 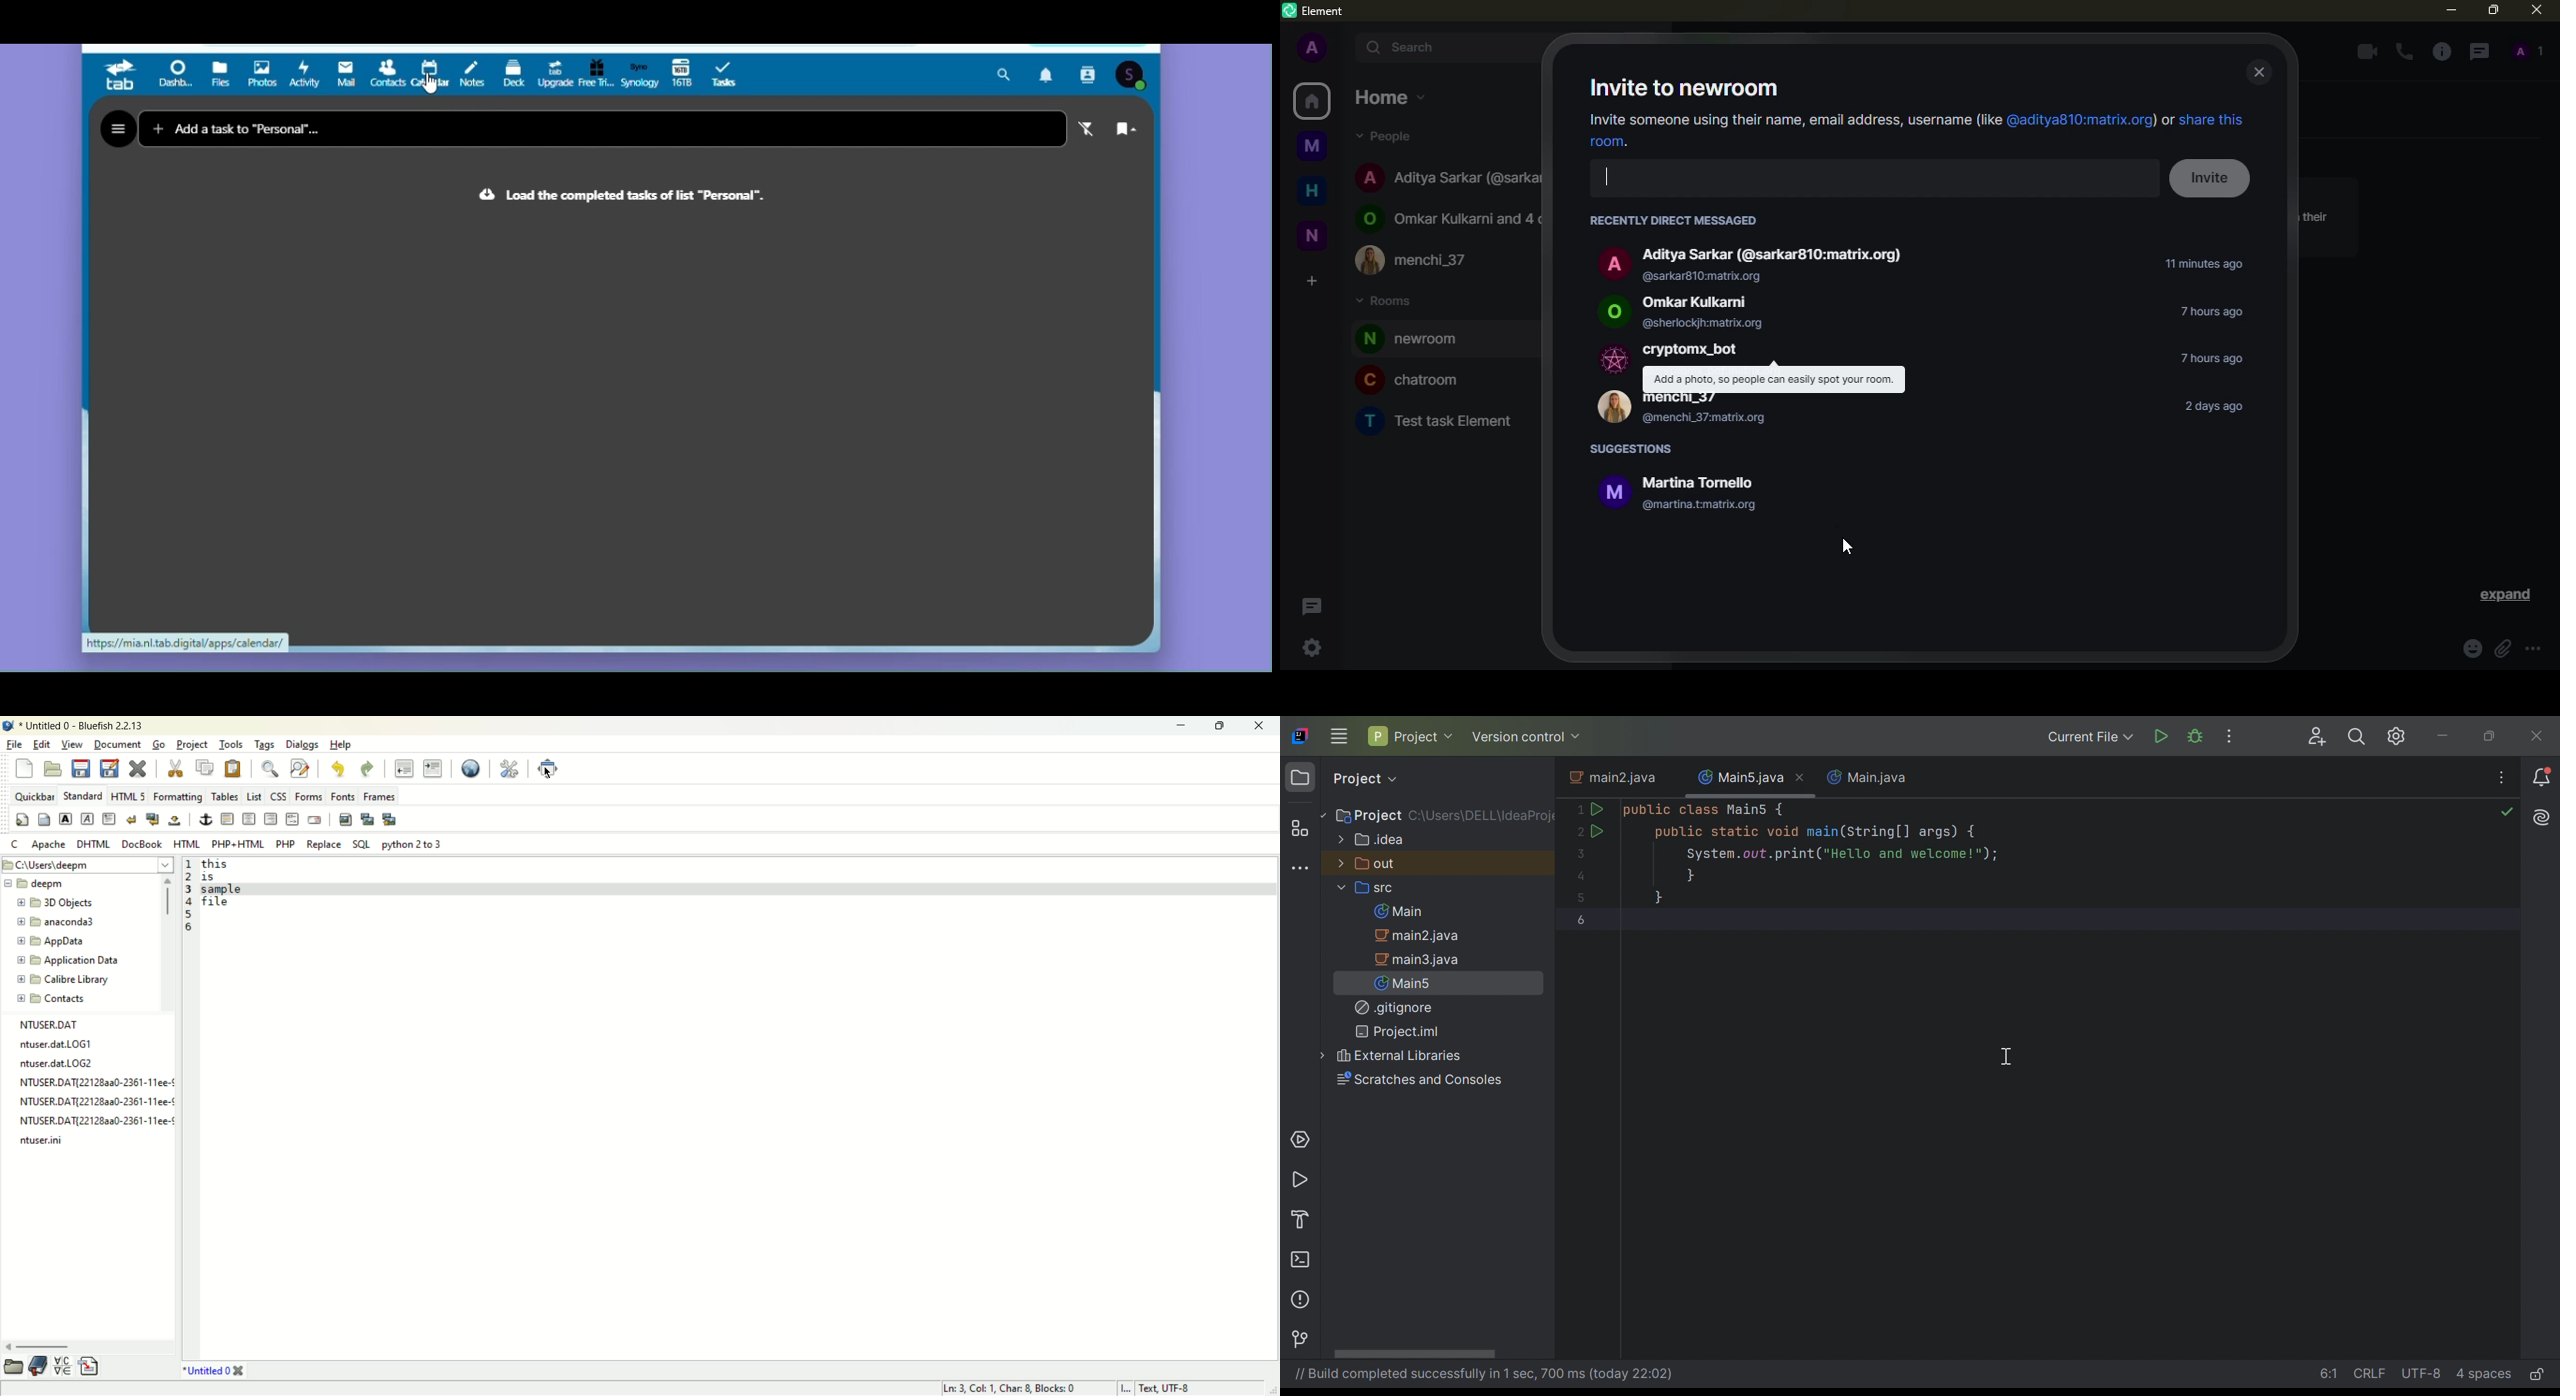 I want to click on Tasks pane, so click(x=620, y=424).